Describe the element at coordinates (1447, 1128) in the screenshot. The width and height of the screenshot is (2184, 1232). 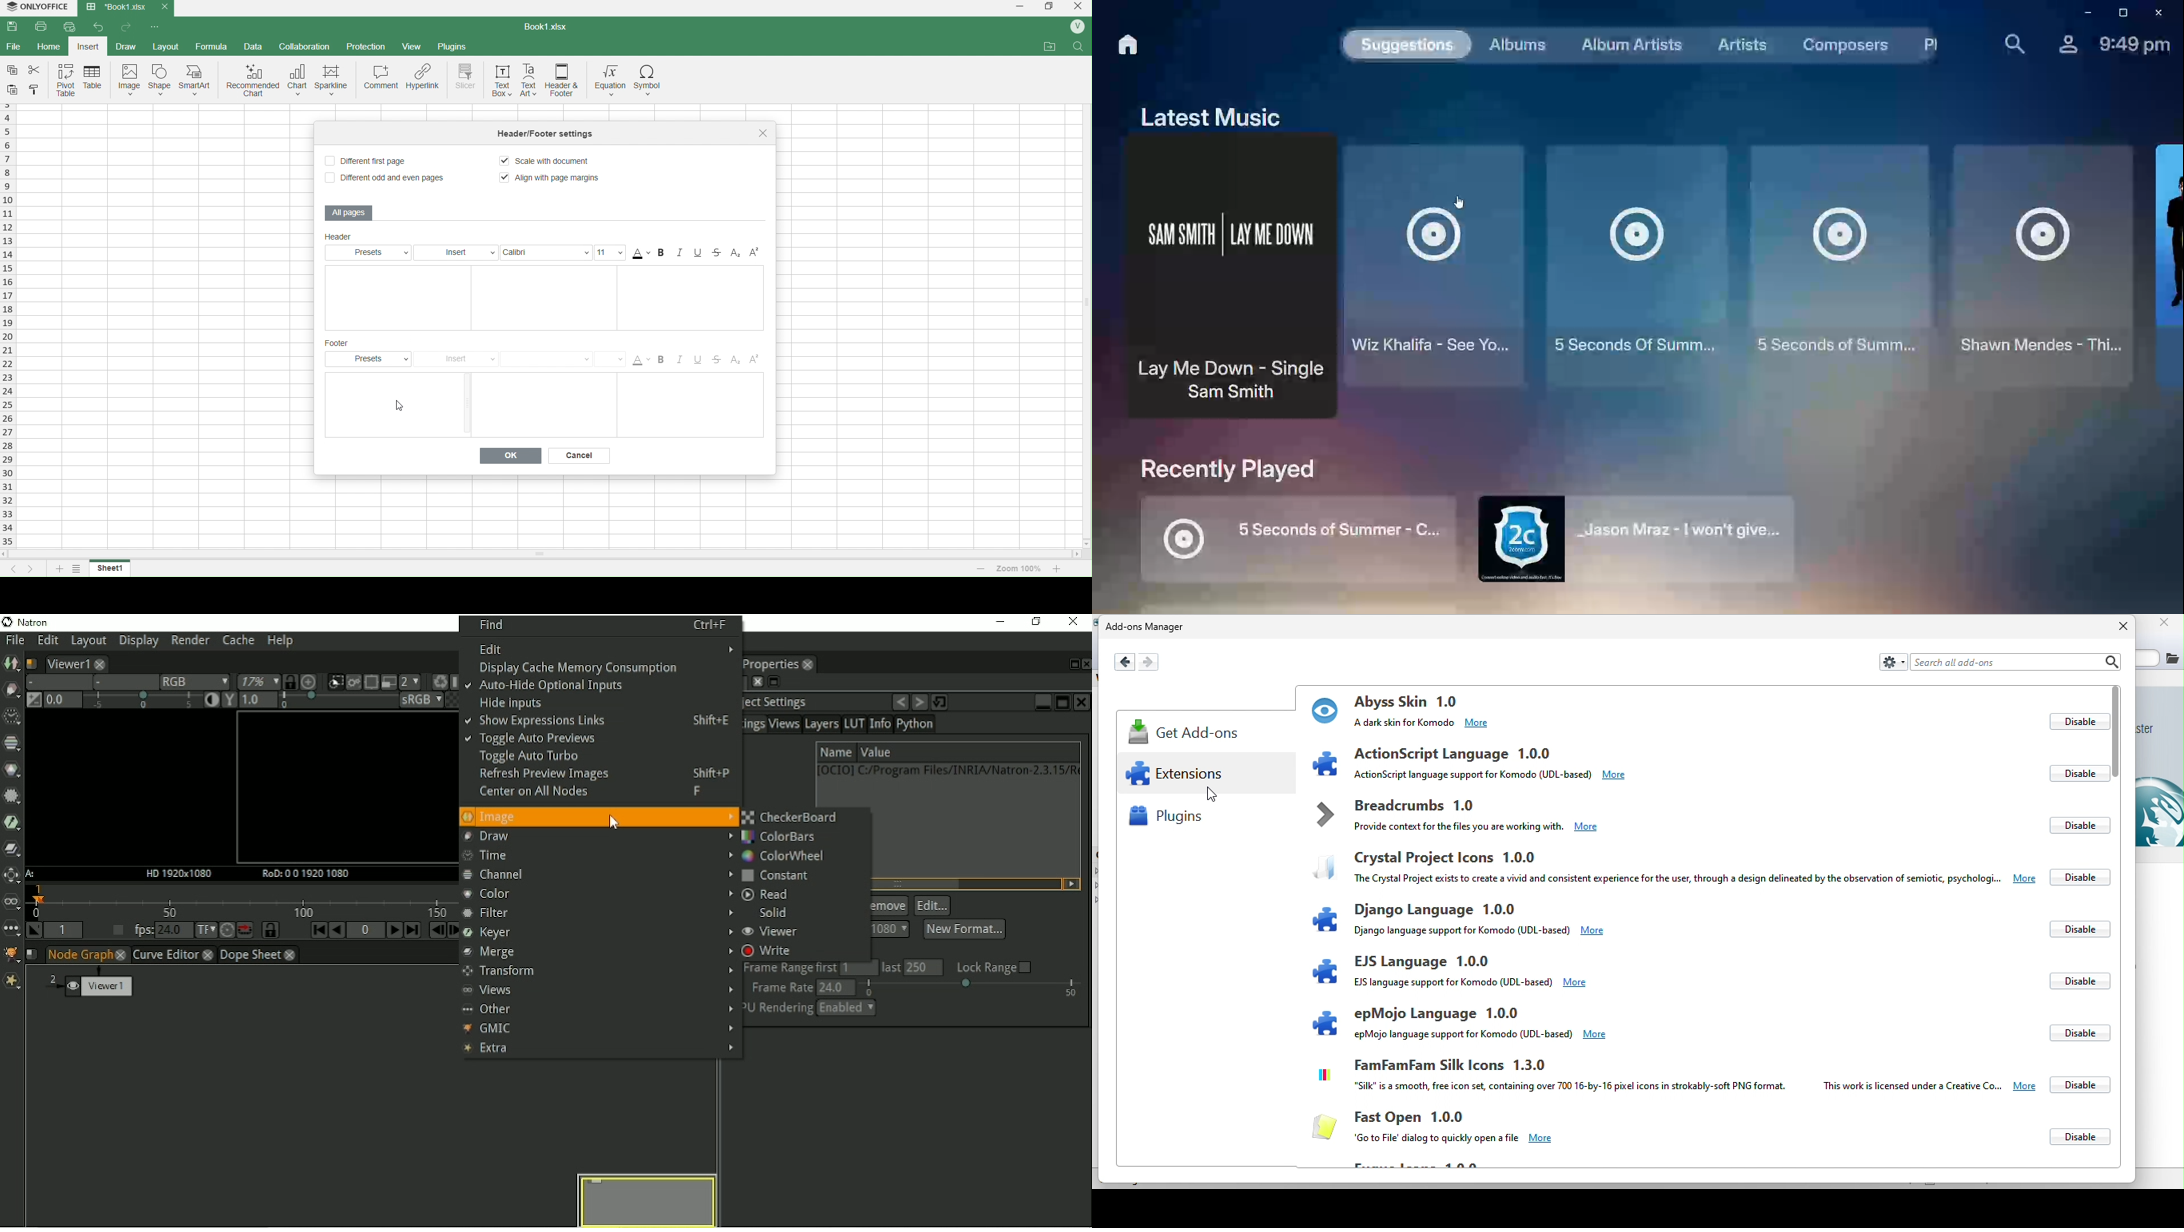
I see `fast open 1.0.0` at that location.